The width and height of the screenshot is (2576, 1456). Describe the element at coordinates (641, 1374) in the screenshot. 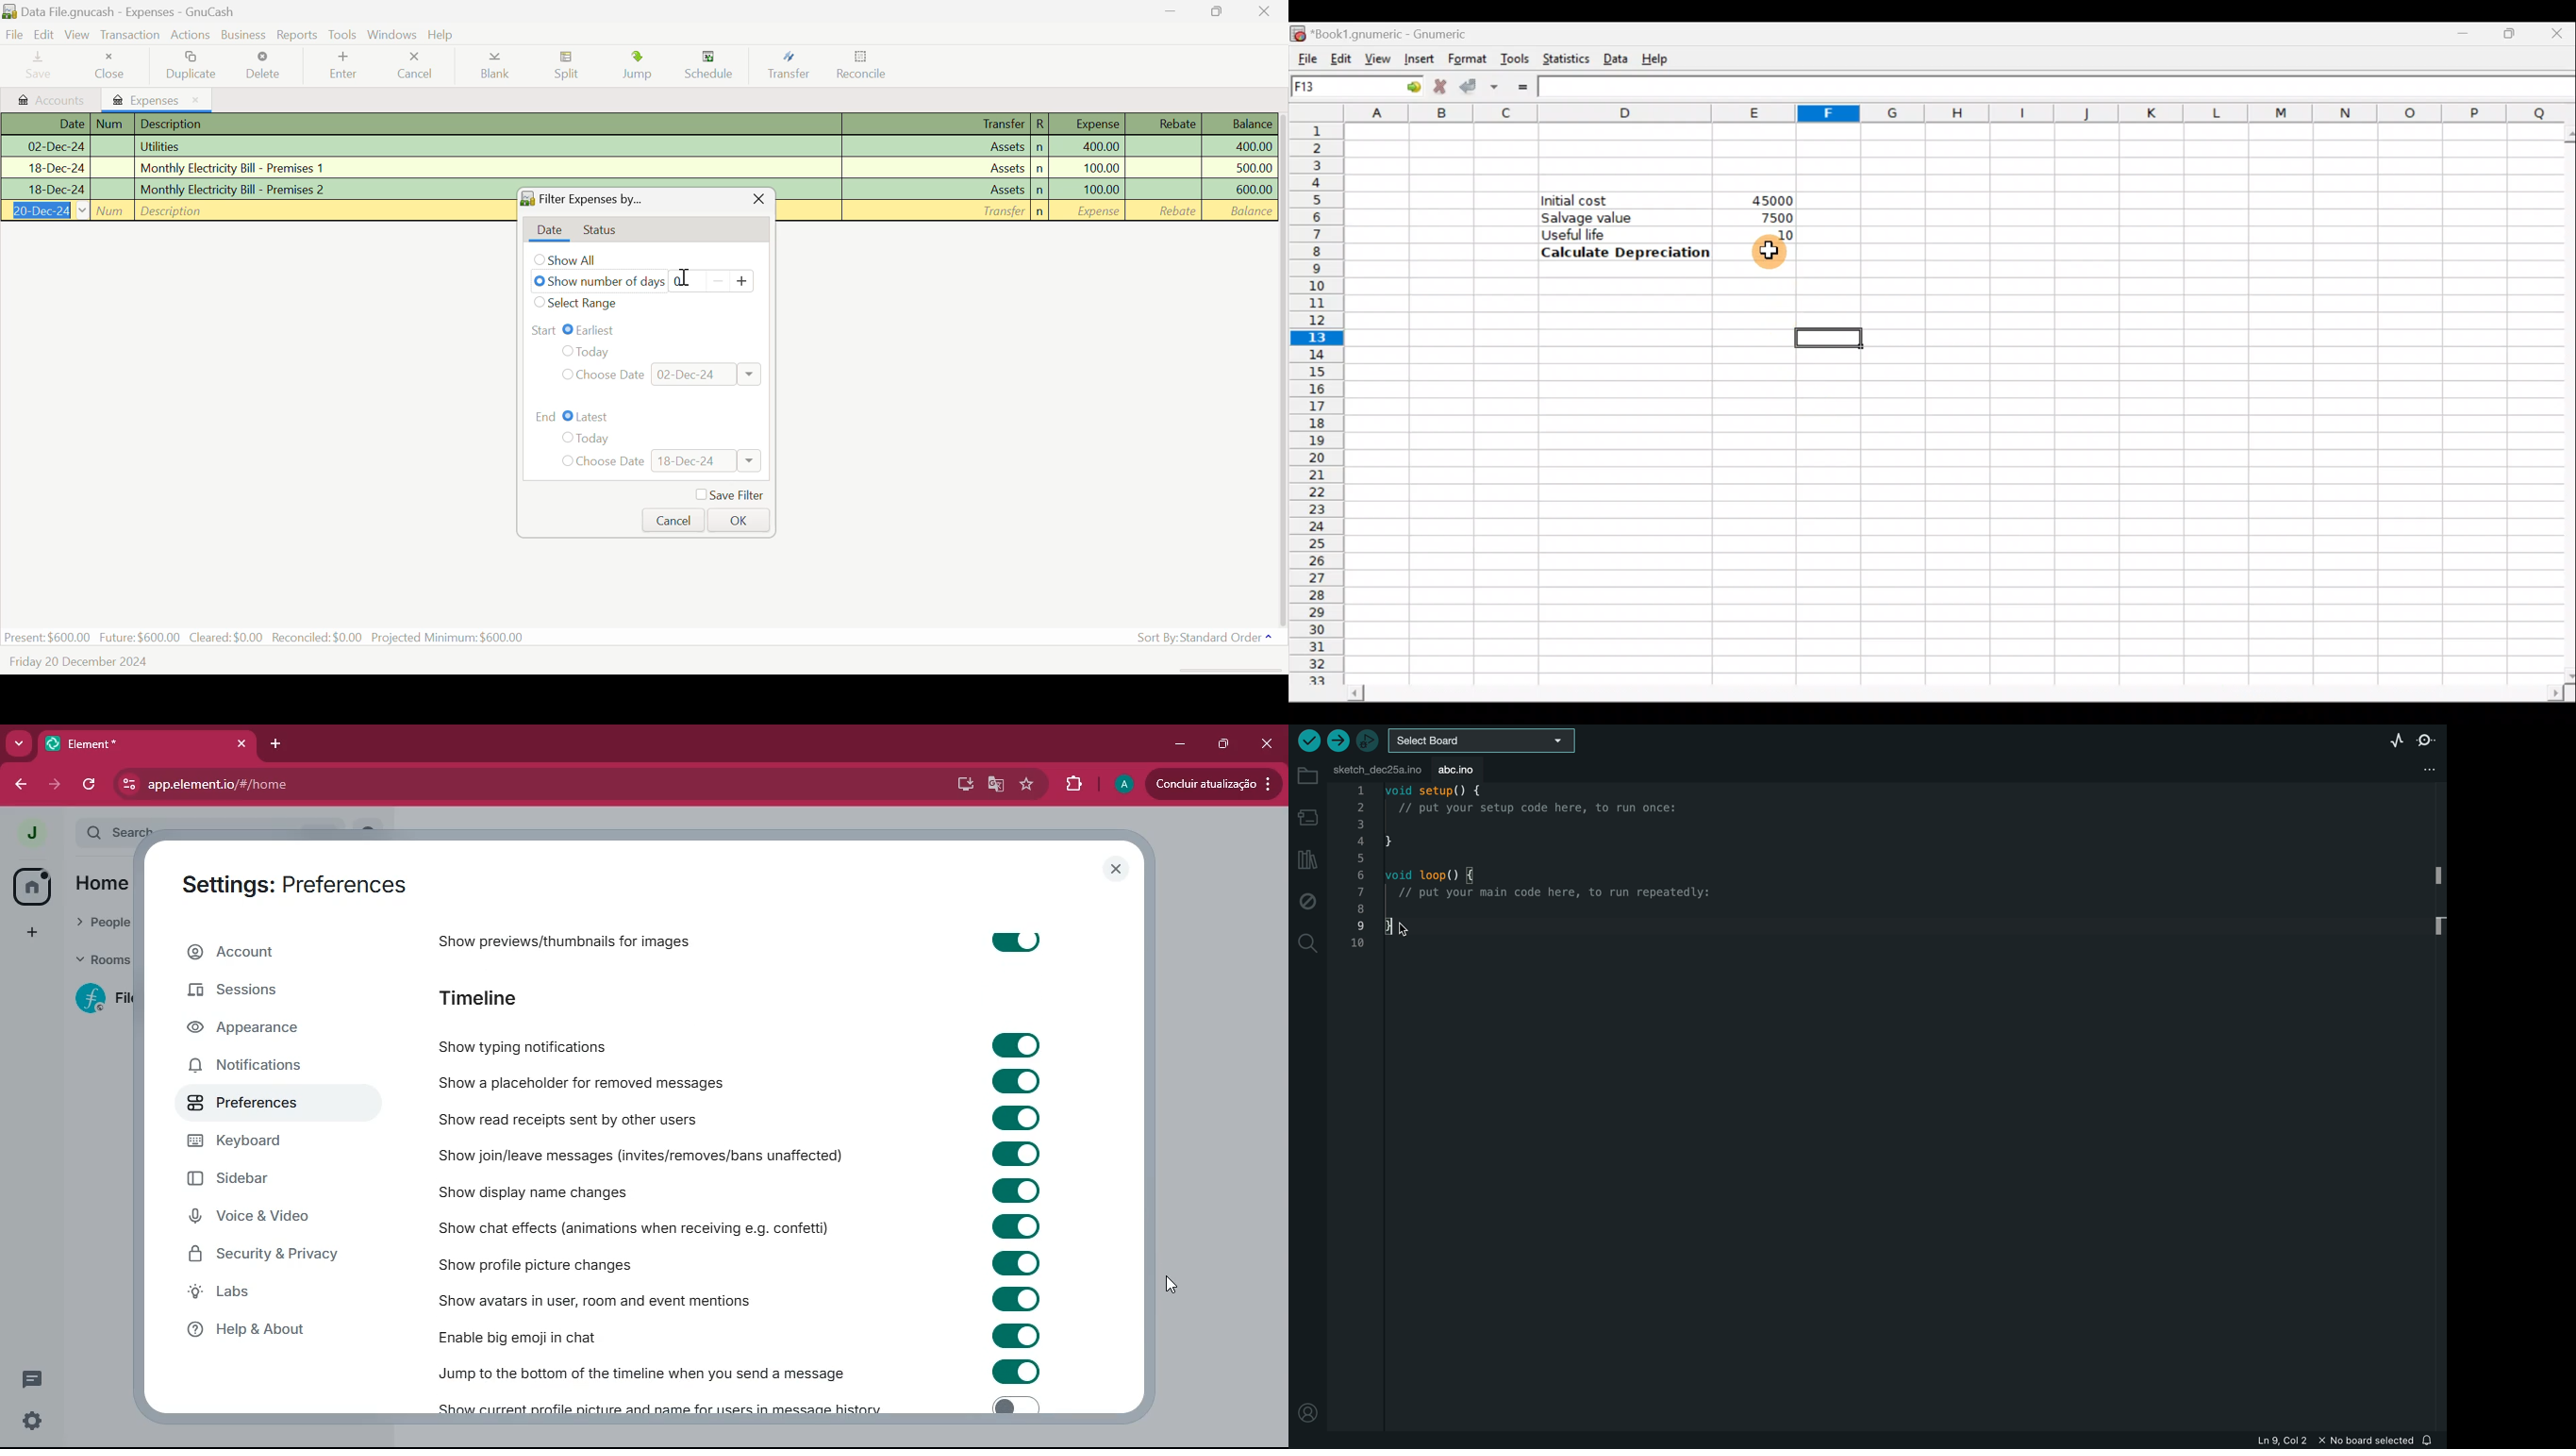

I see `Jump to the bottom of the timline when you send a message` at that location.